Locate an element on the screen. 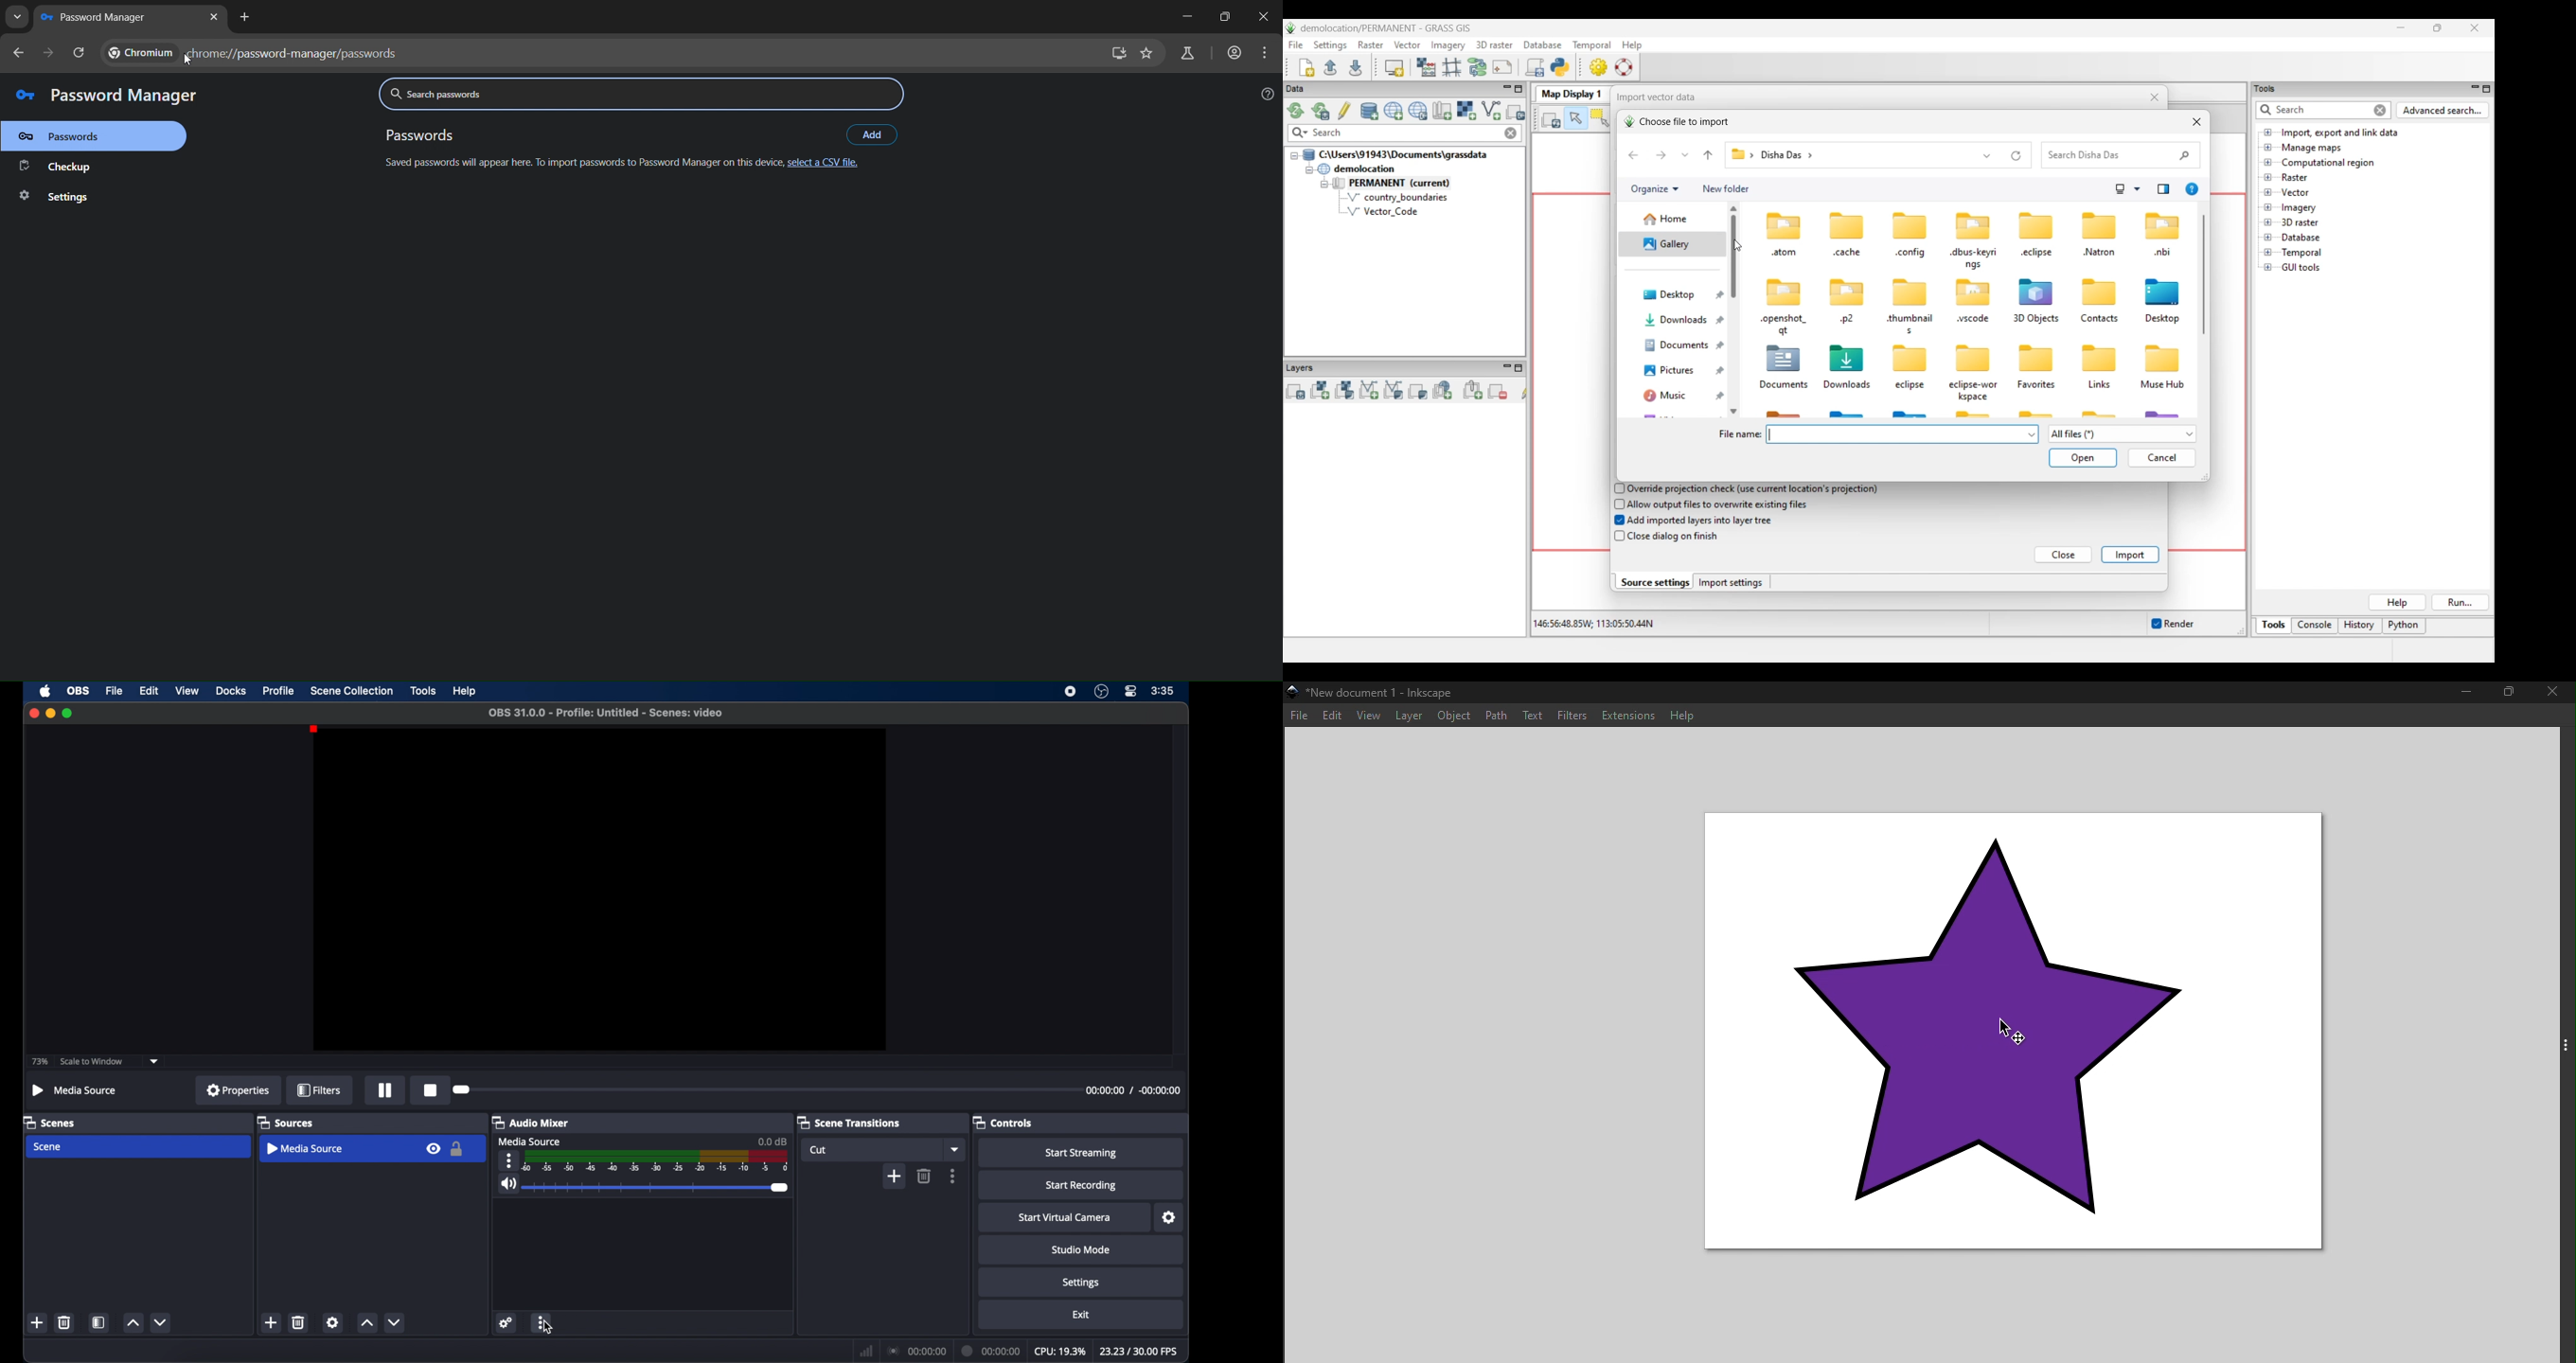 This screenshot has width=2576, height=1372. dropdown is located at coordinates (955, 1148).